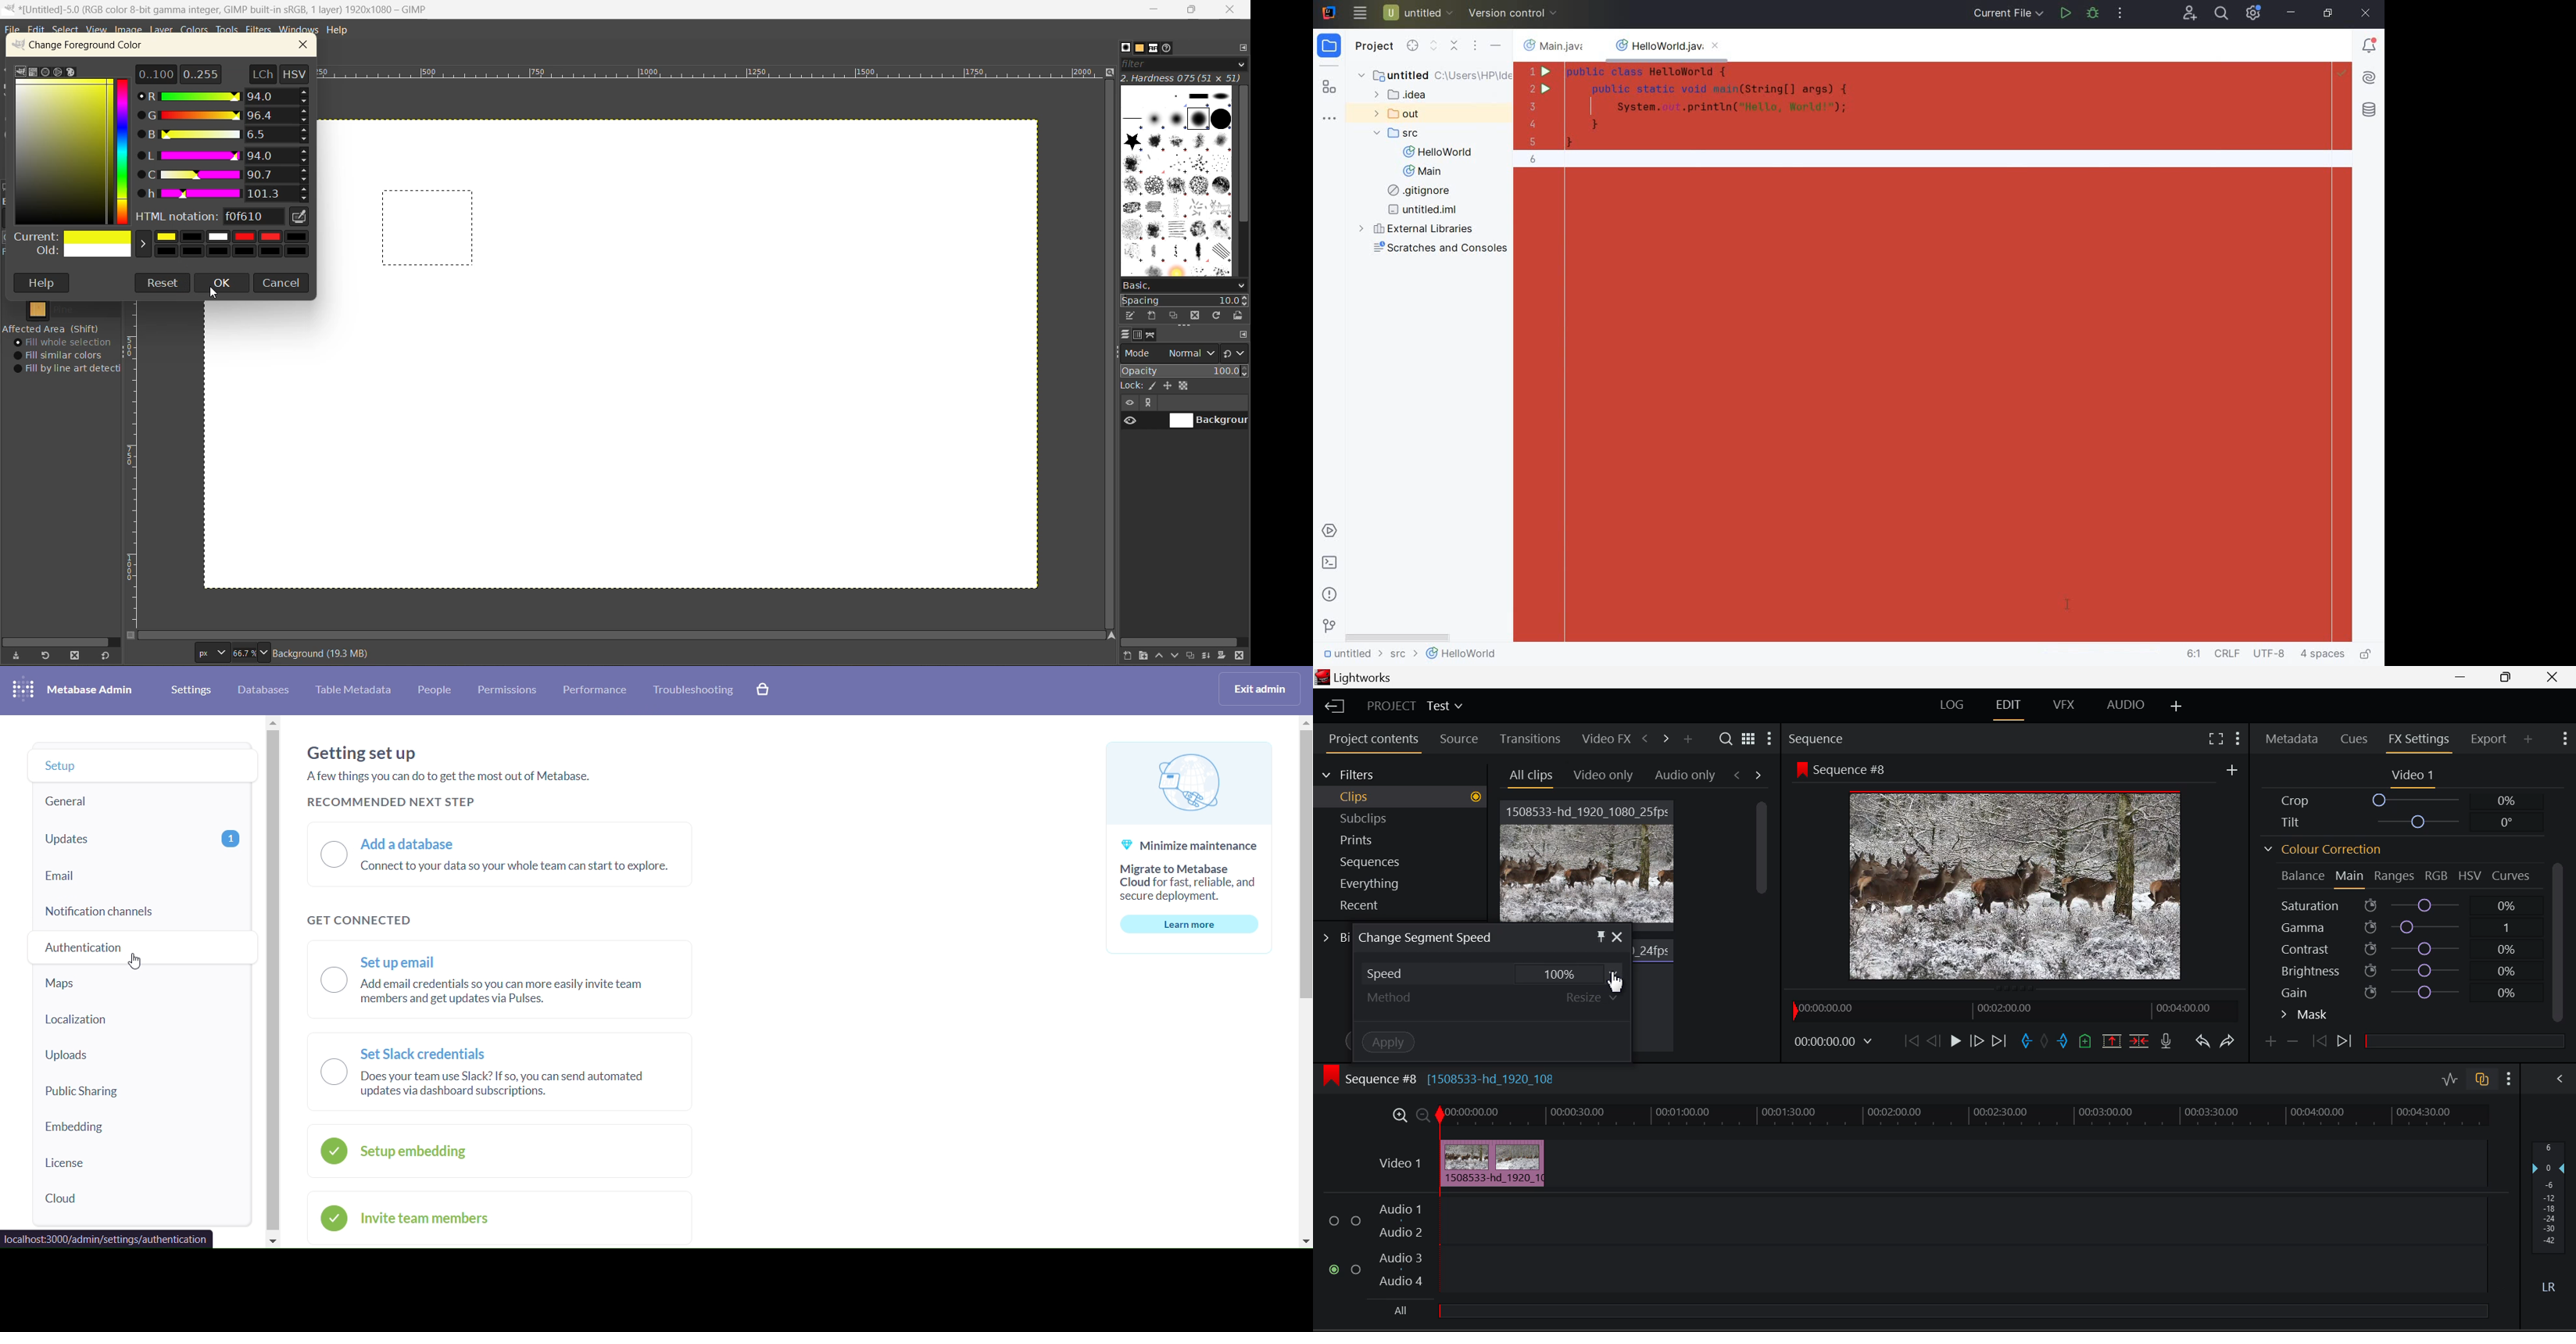 The height and width of the screenshot is (1344, 2576). What do you see at coordinates (2530, 740) in the screenshot?
I see `Add Panel` at bounding box center [2530, 740].